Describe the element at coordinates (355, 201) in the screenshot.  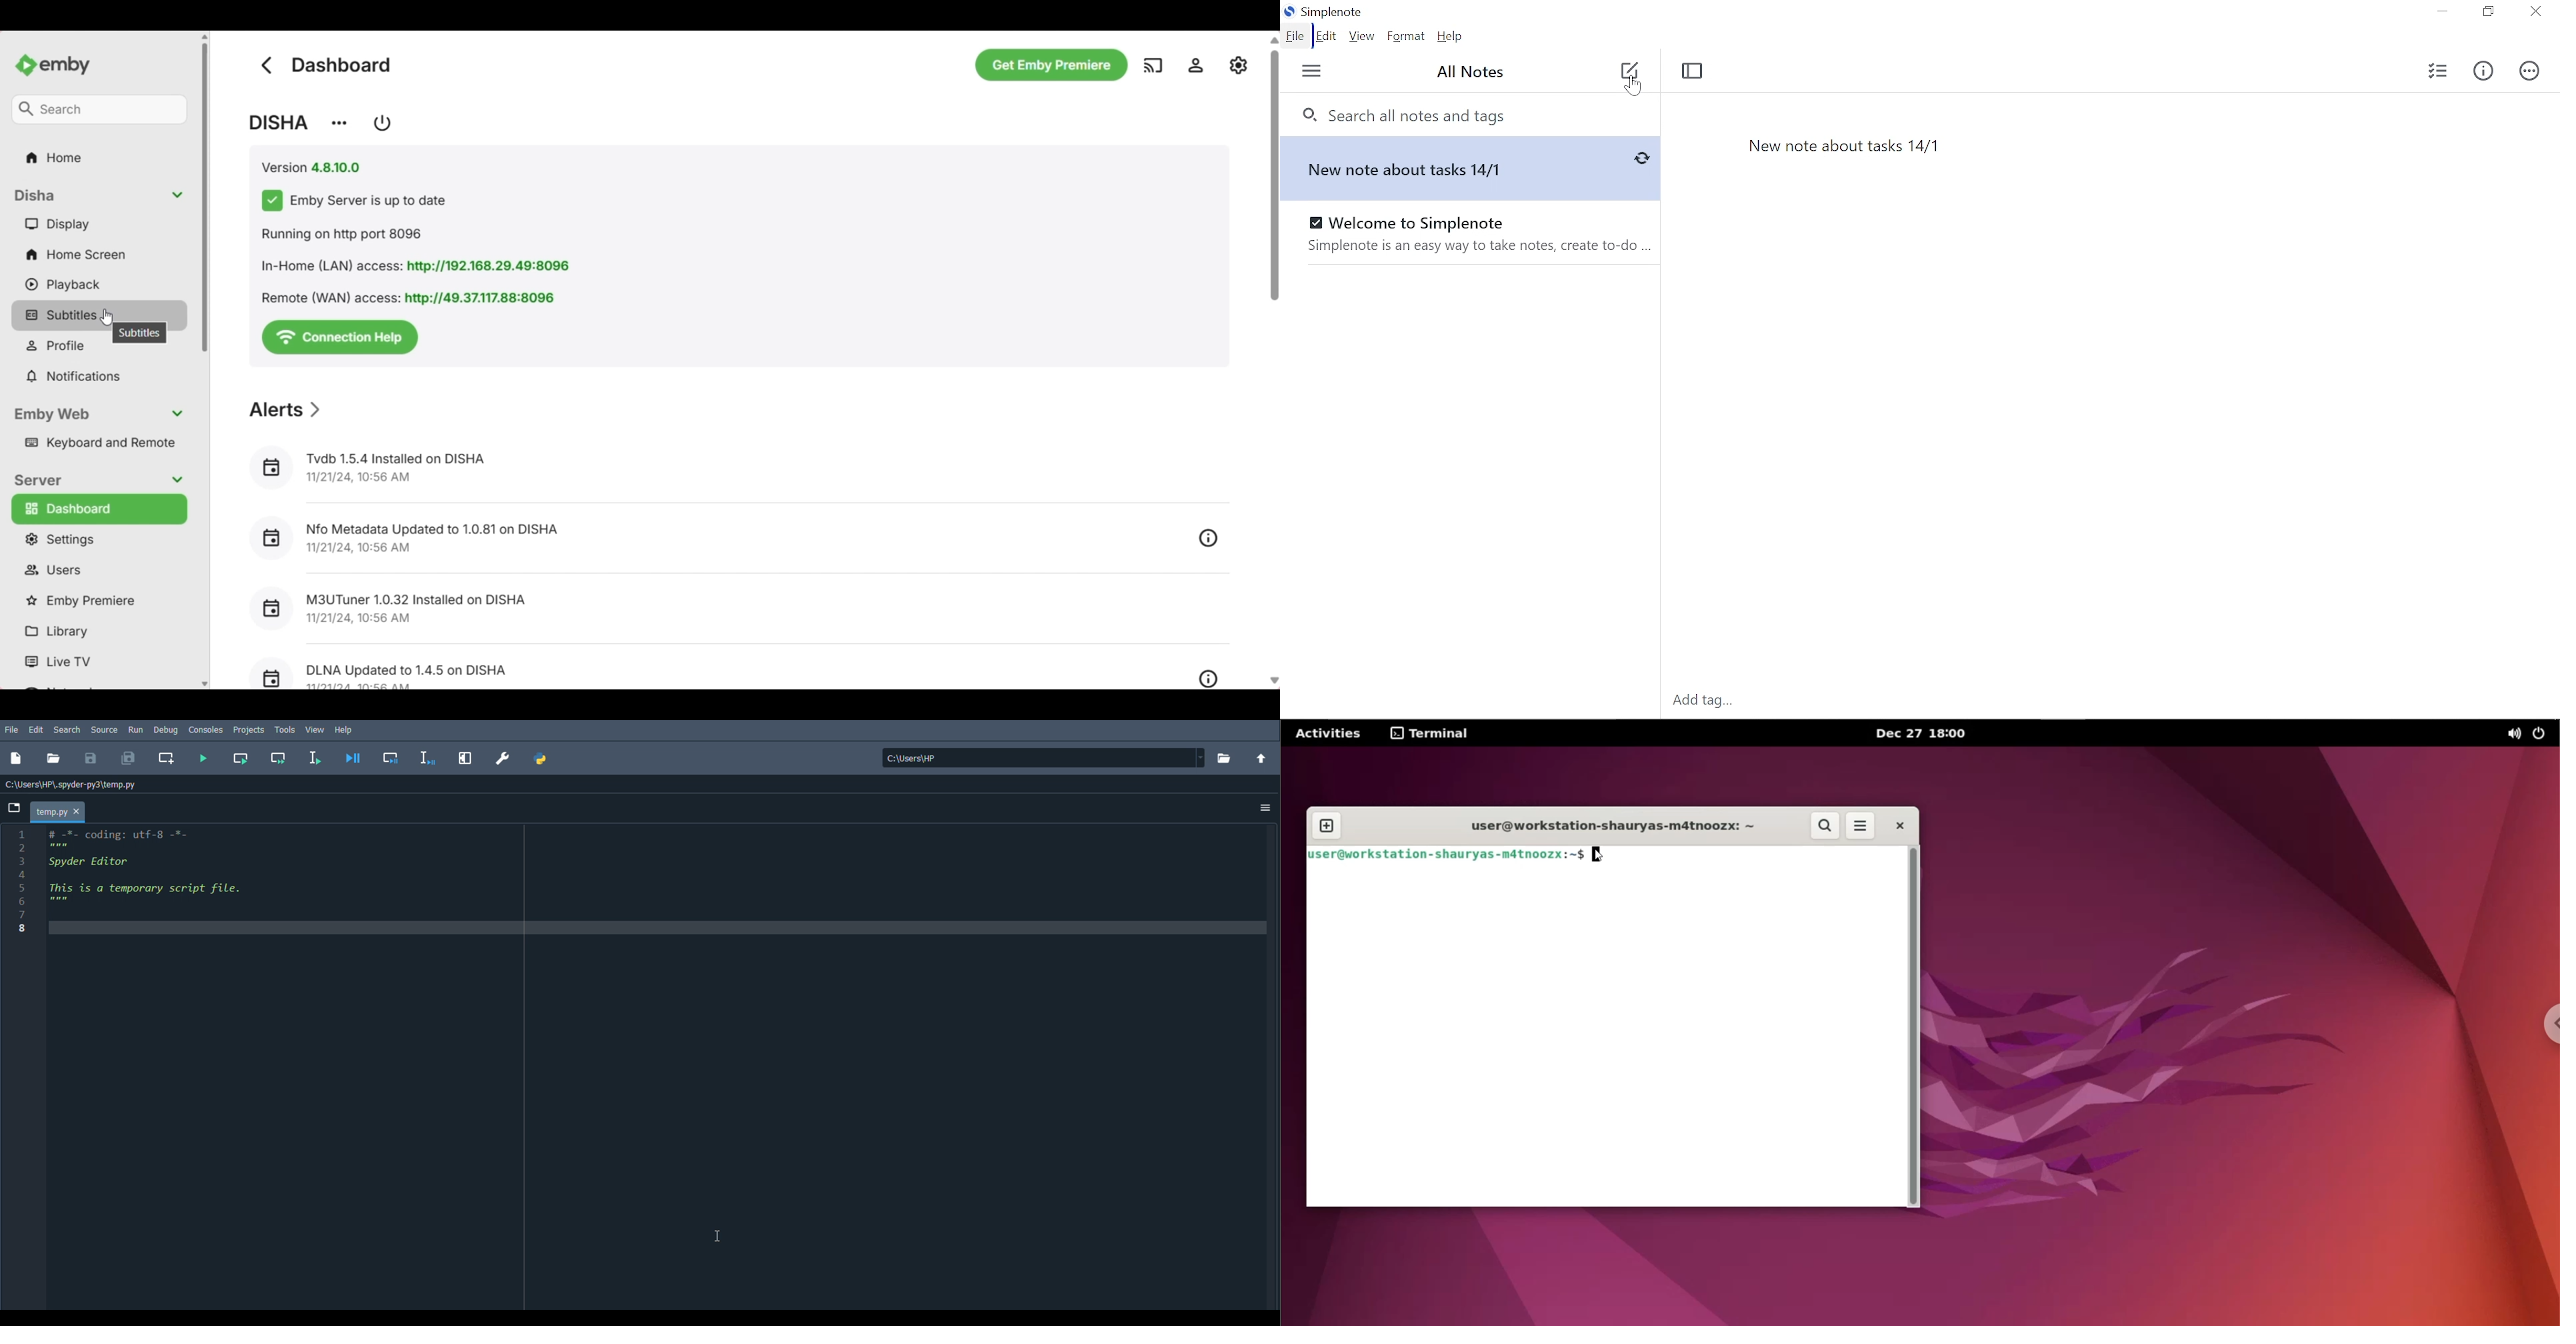
I see `Indicates Emby server is up-to-date` at that location.